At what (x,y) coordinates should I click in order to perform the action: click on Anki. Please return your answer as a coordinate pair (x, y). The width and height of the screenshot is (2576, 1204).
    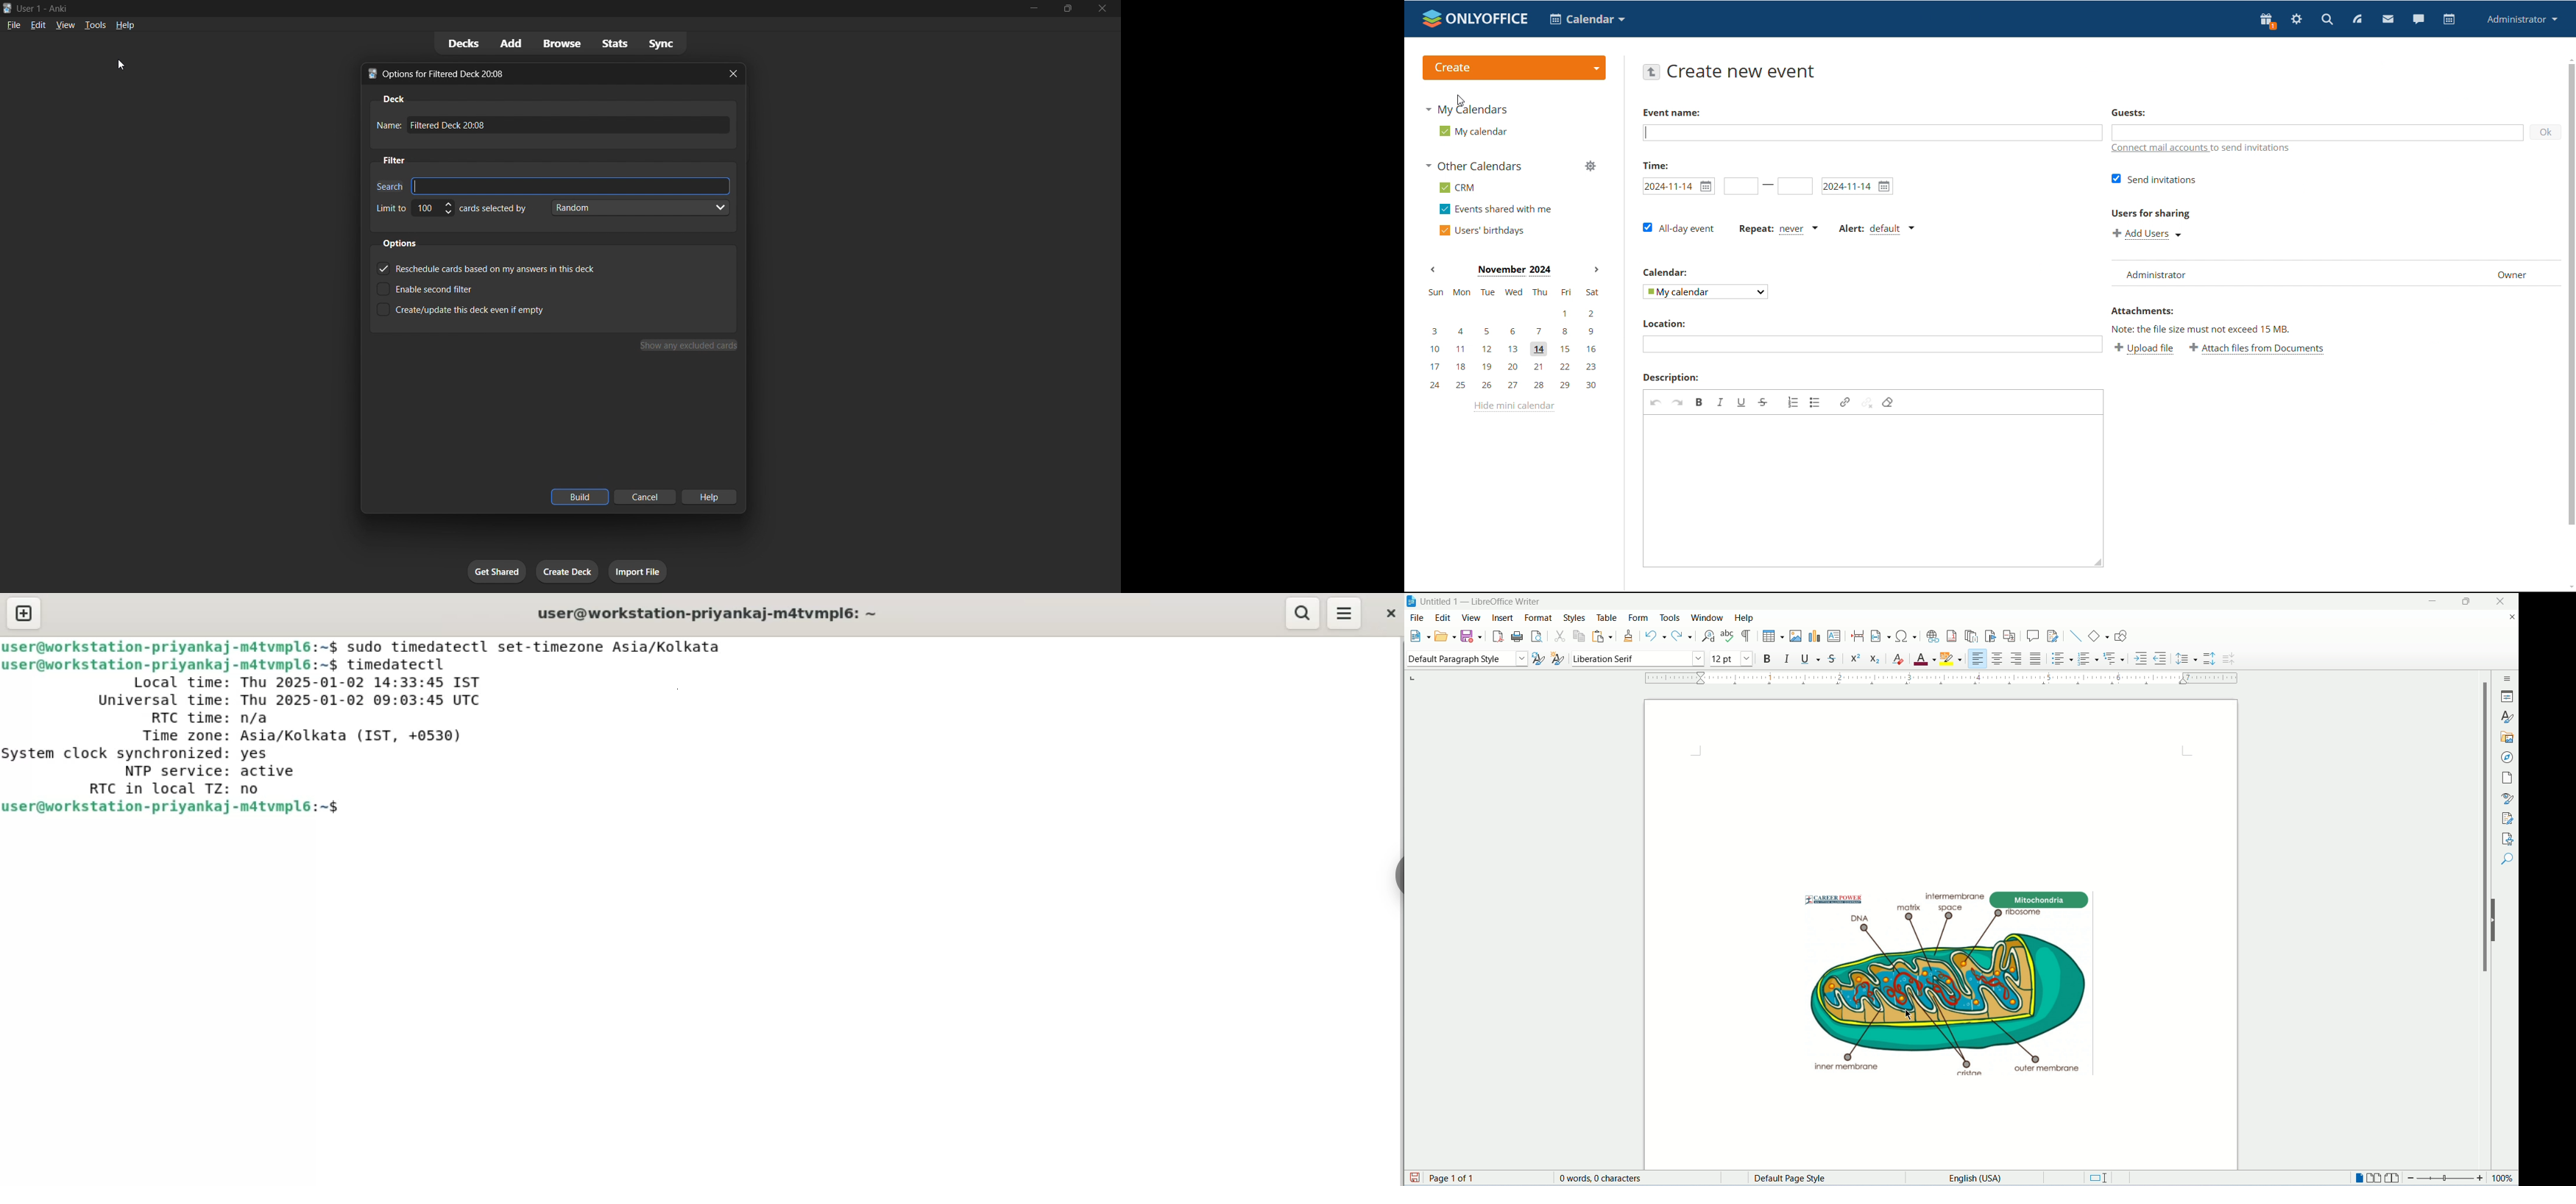
    Looking at the image, I should click on (58, 7).